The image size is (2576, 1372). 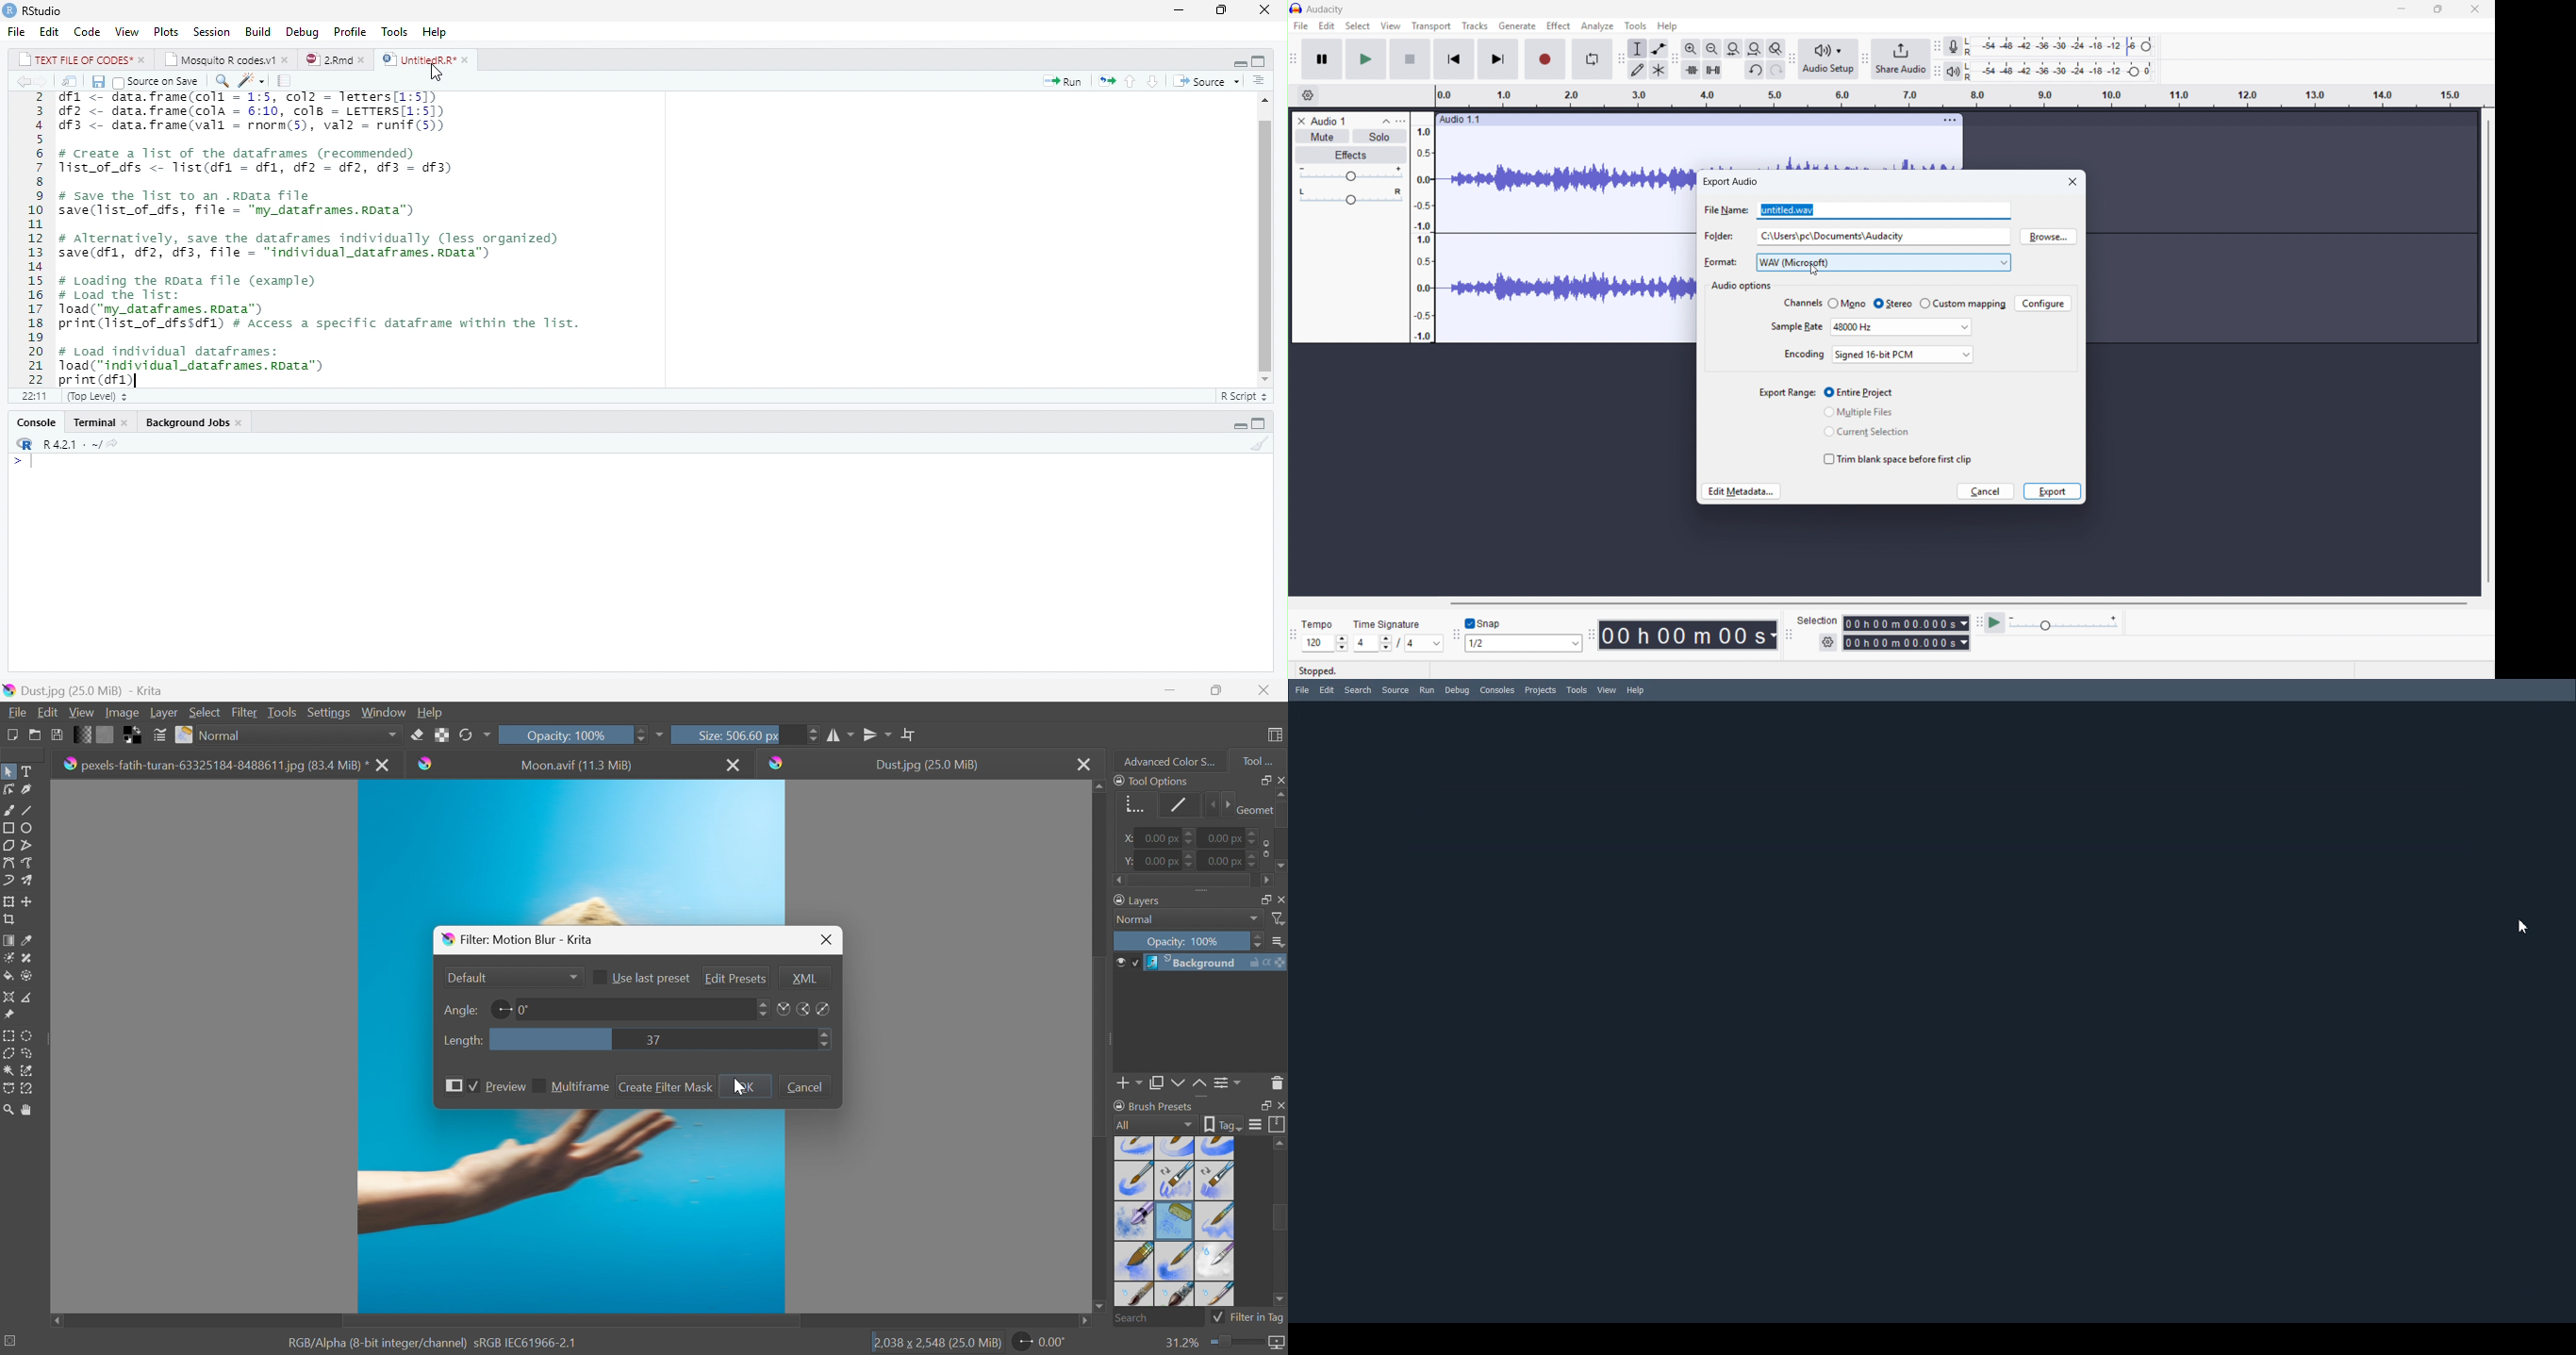 I want to click on maximise , so click(x=2438, y=9).